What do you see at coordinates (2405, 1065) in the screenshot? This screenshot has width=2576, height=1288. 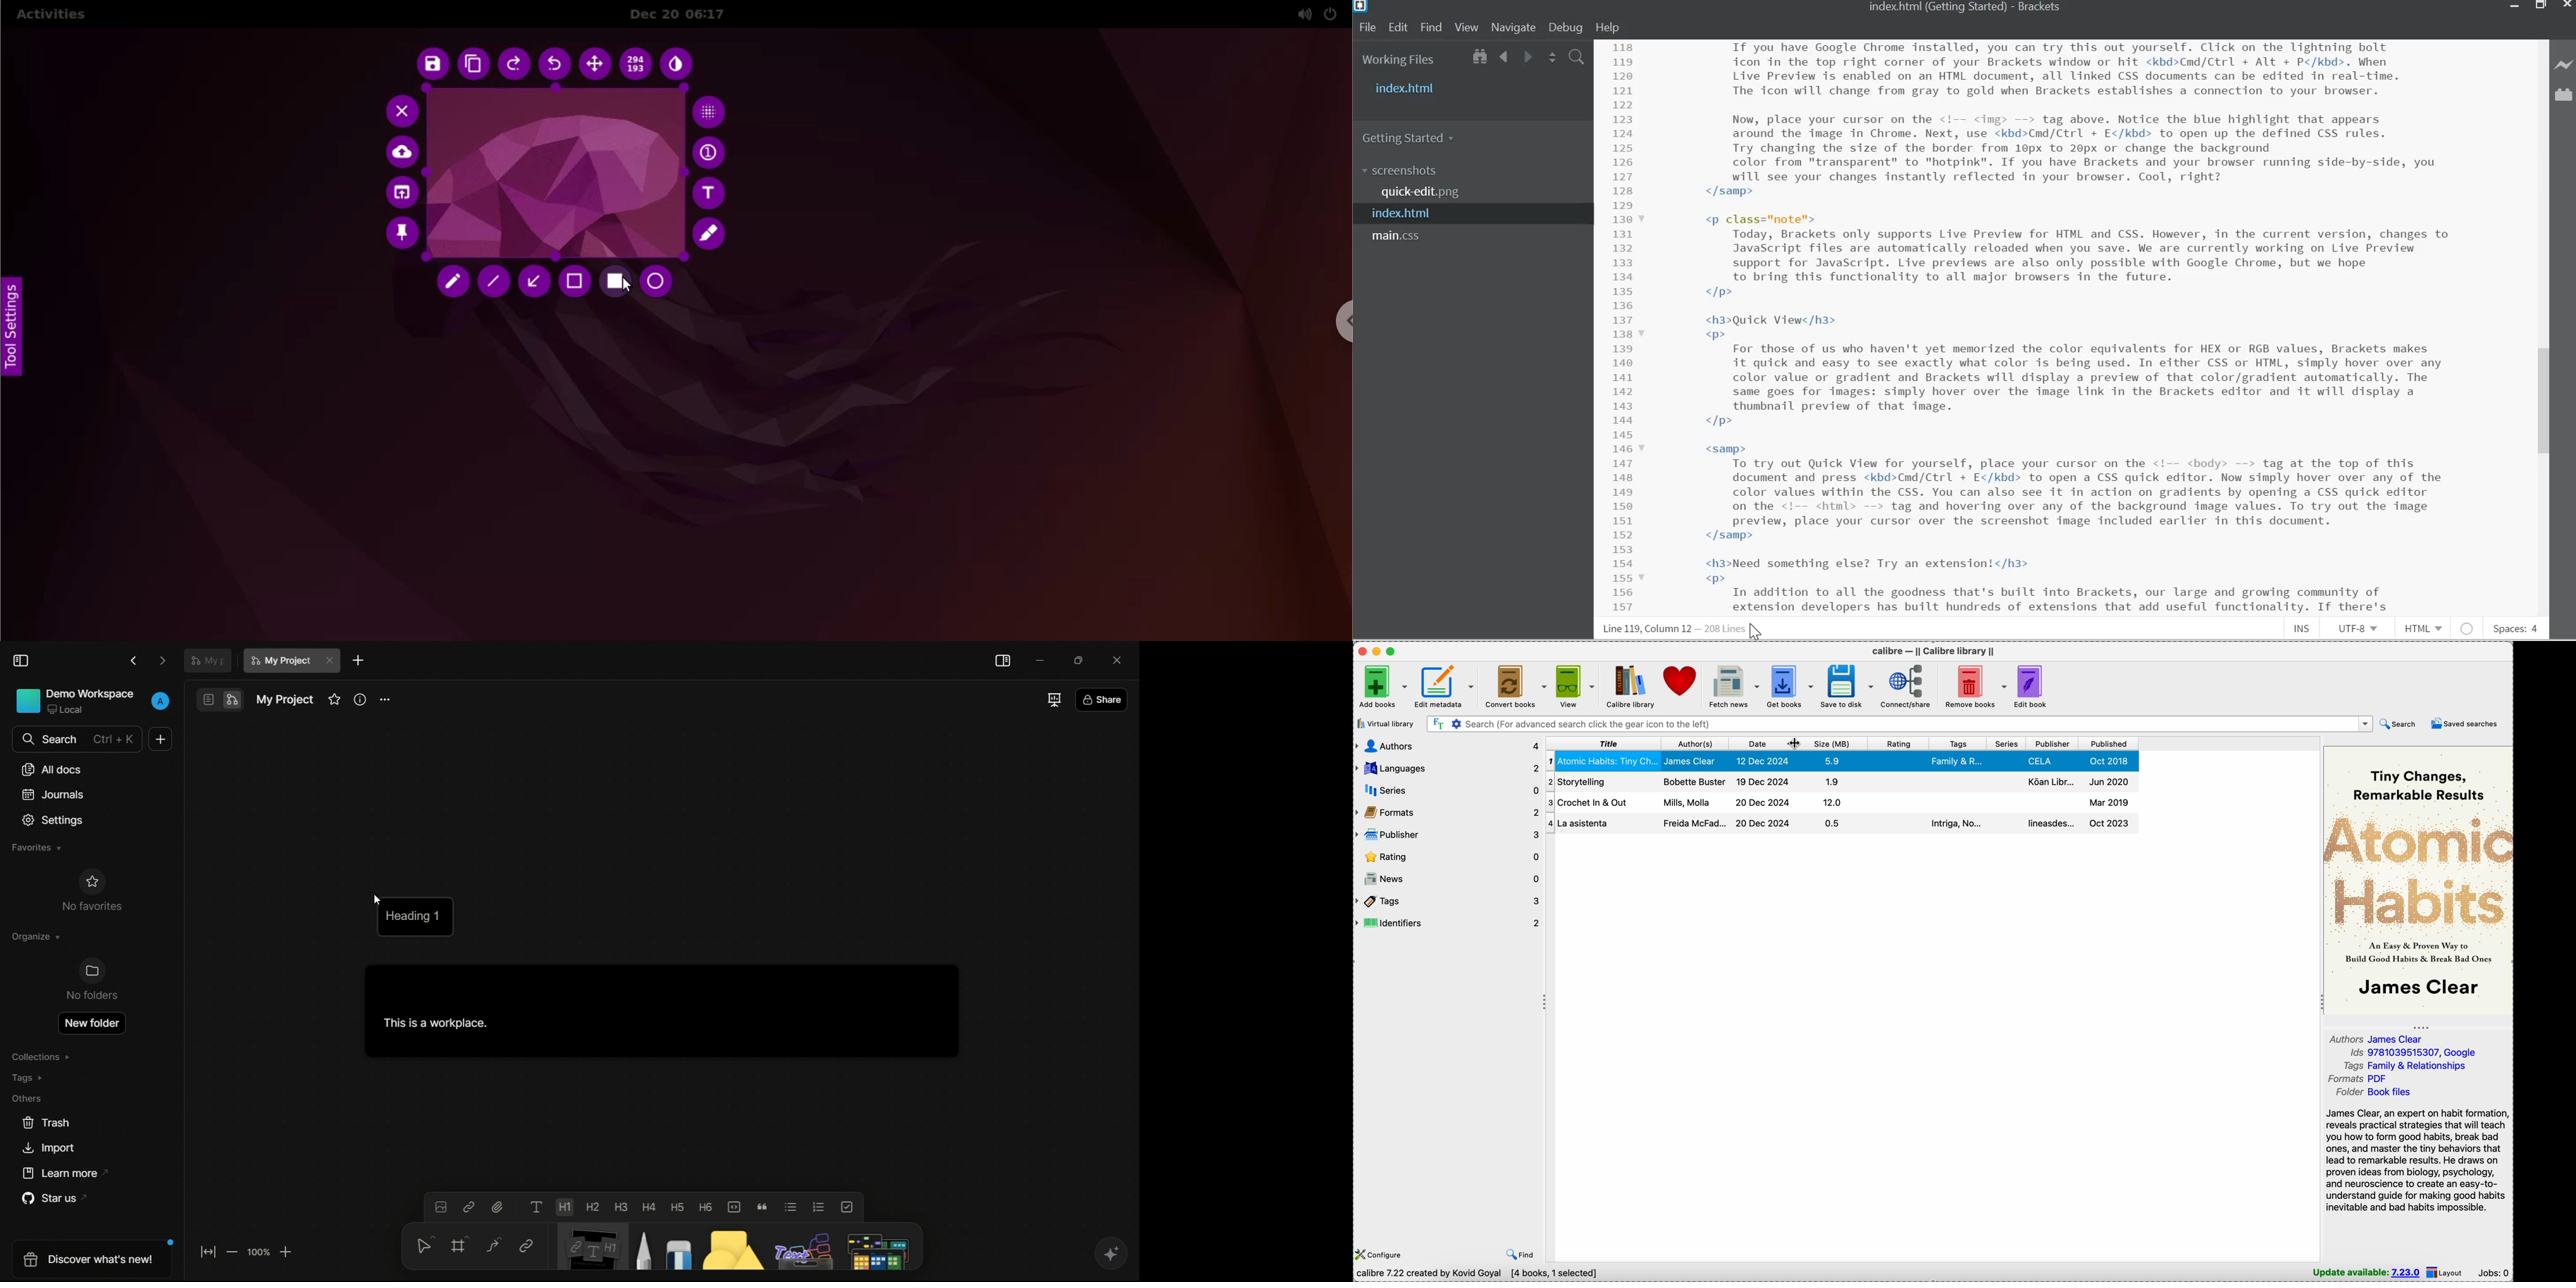 I see `tags Family & Relationships` at bounding box center [2405, 1065].